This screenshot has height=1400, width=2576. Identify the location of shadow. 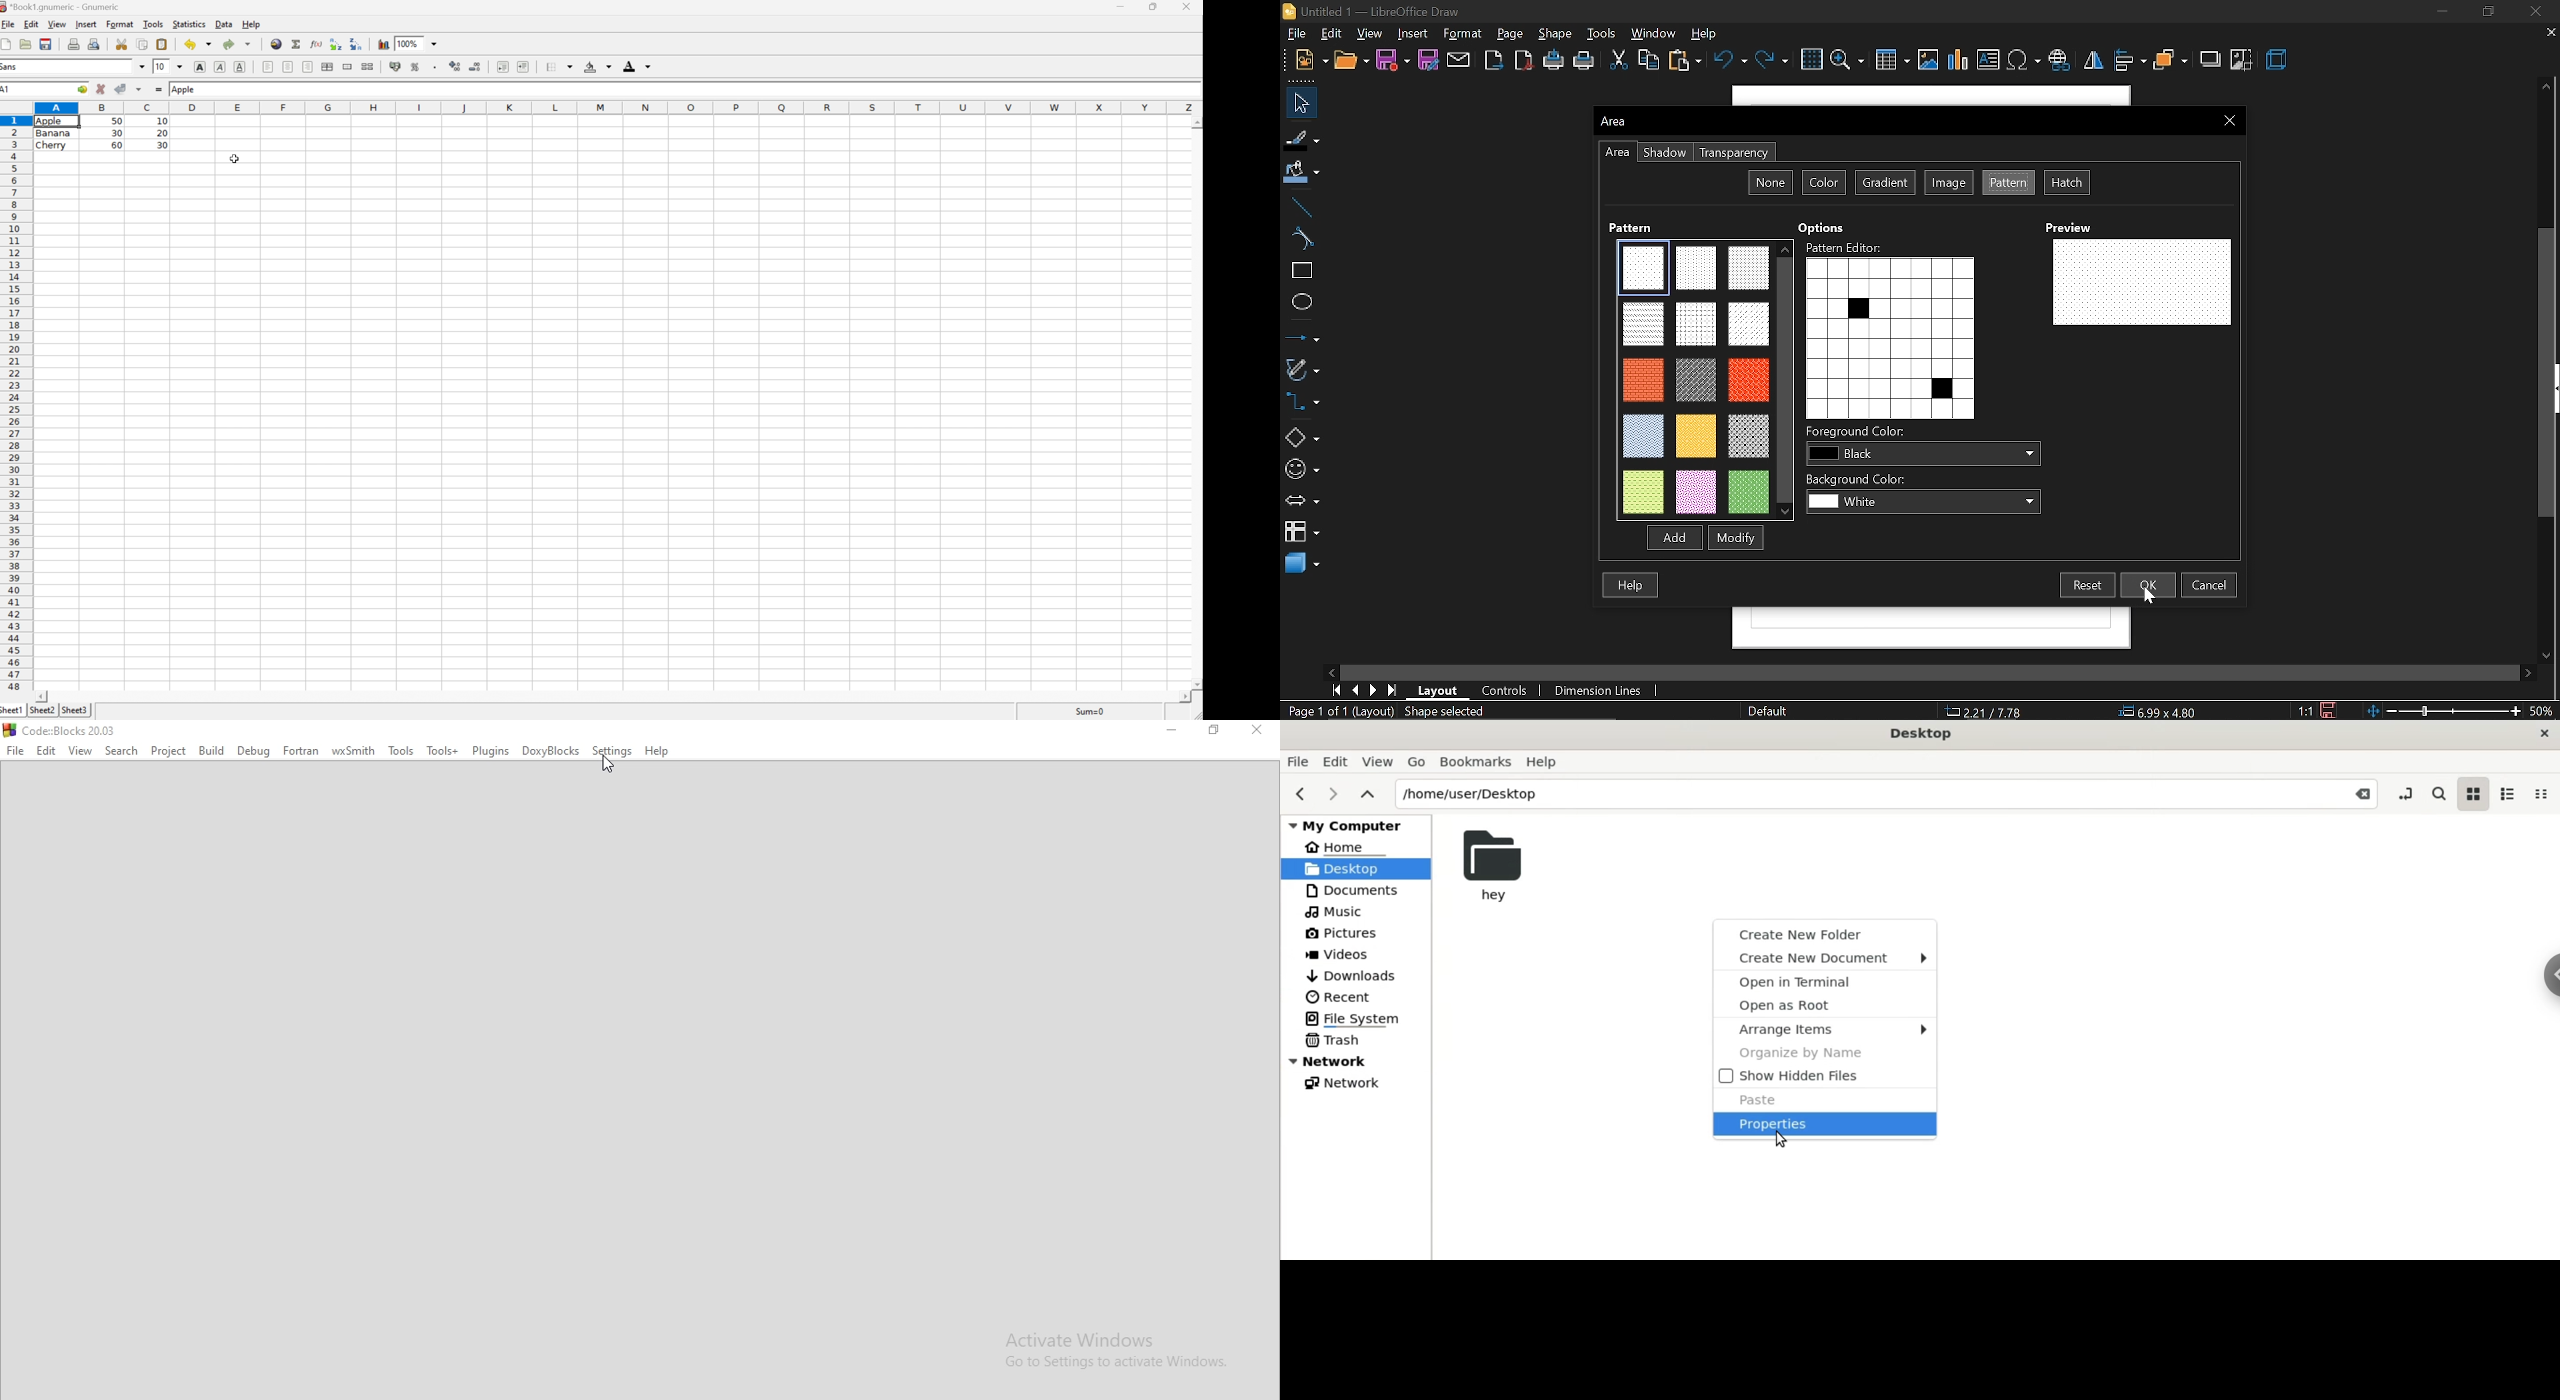
(2208, 58).